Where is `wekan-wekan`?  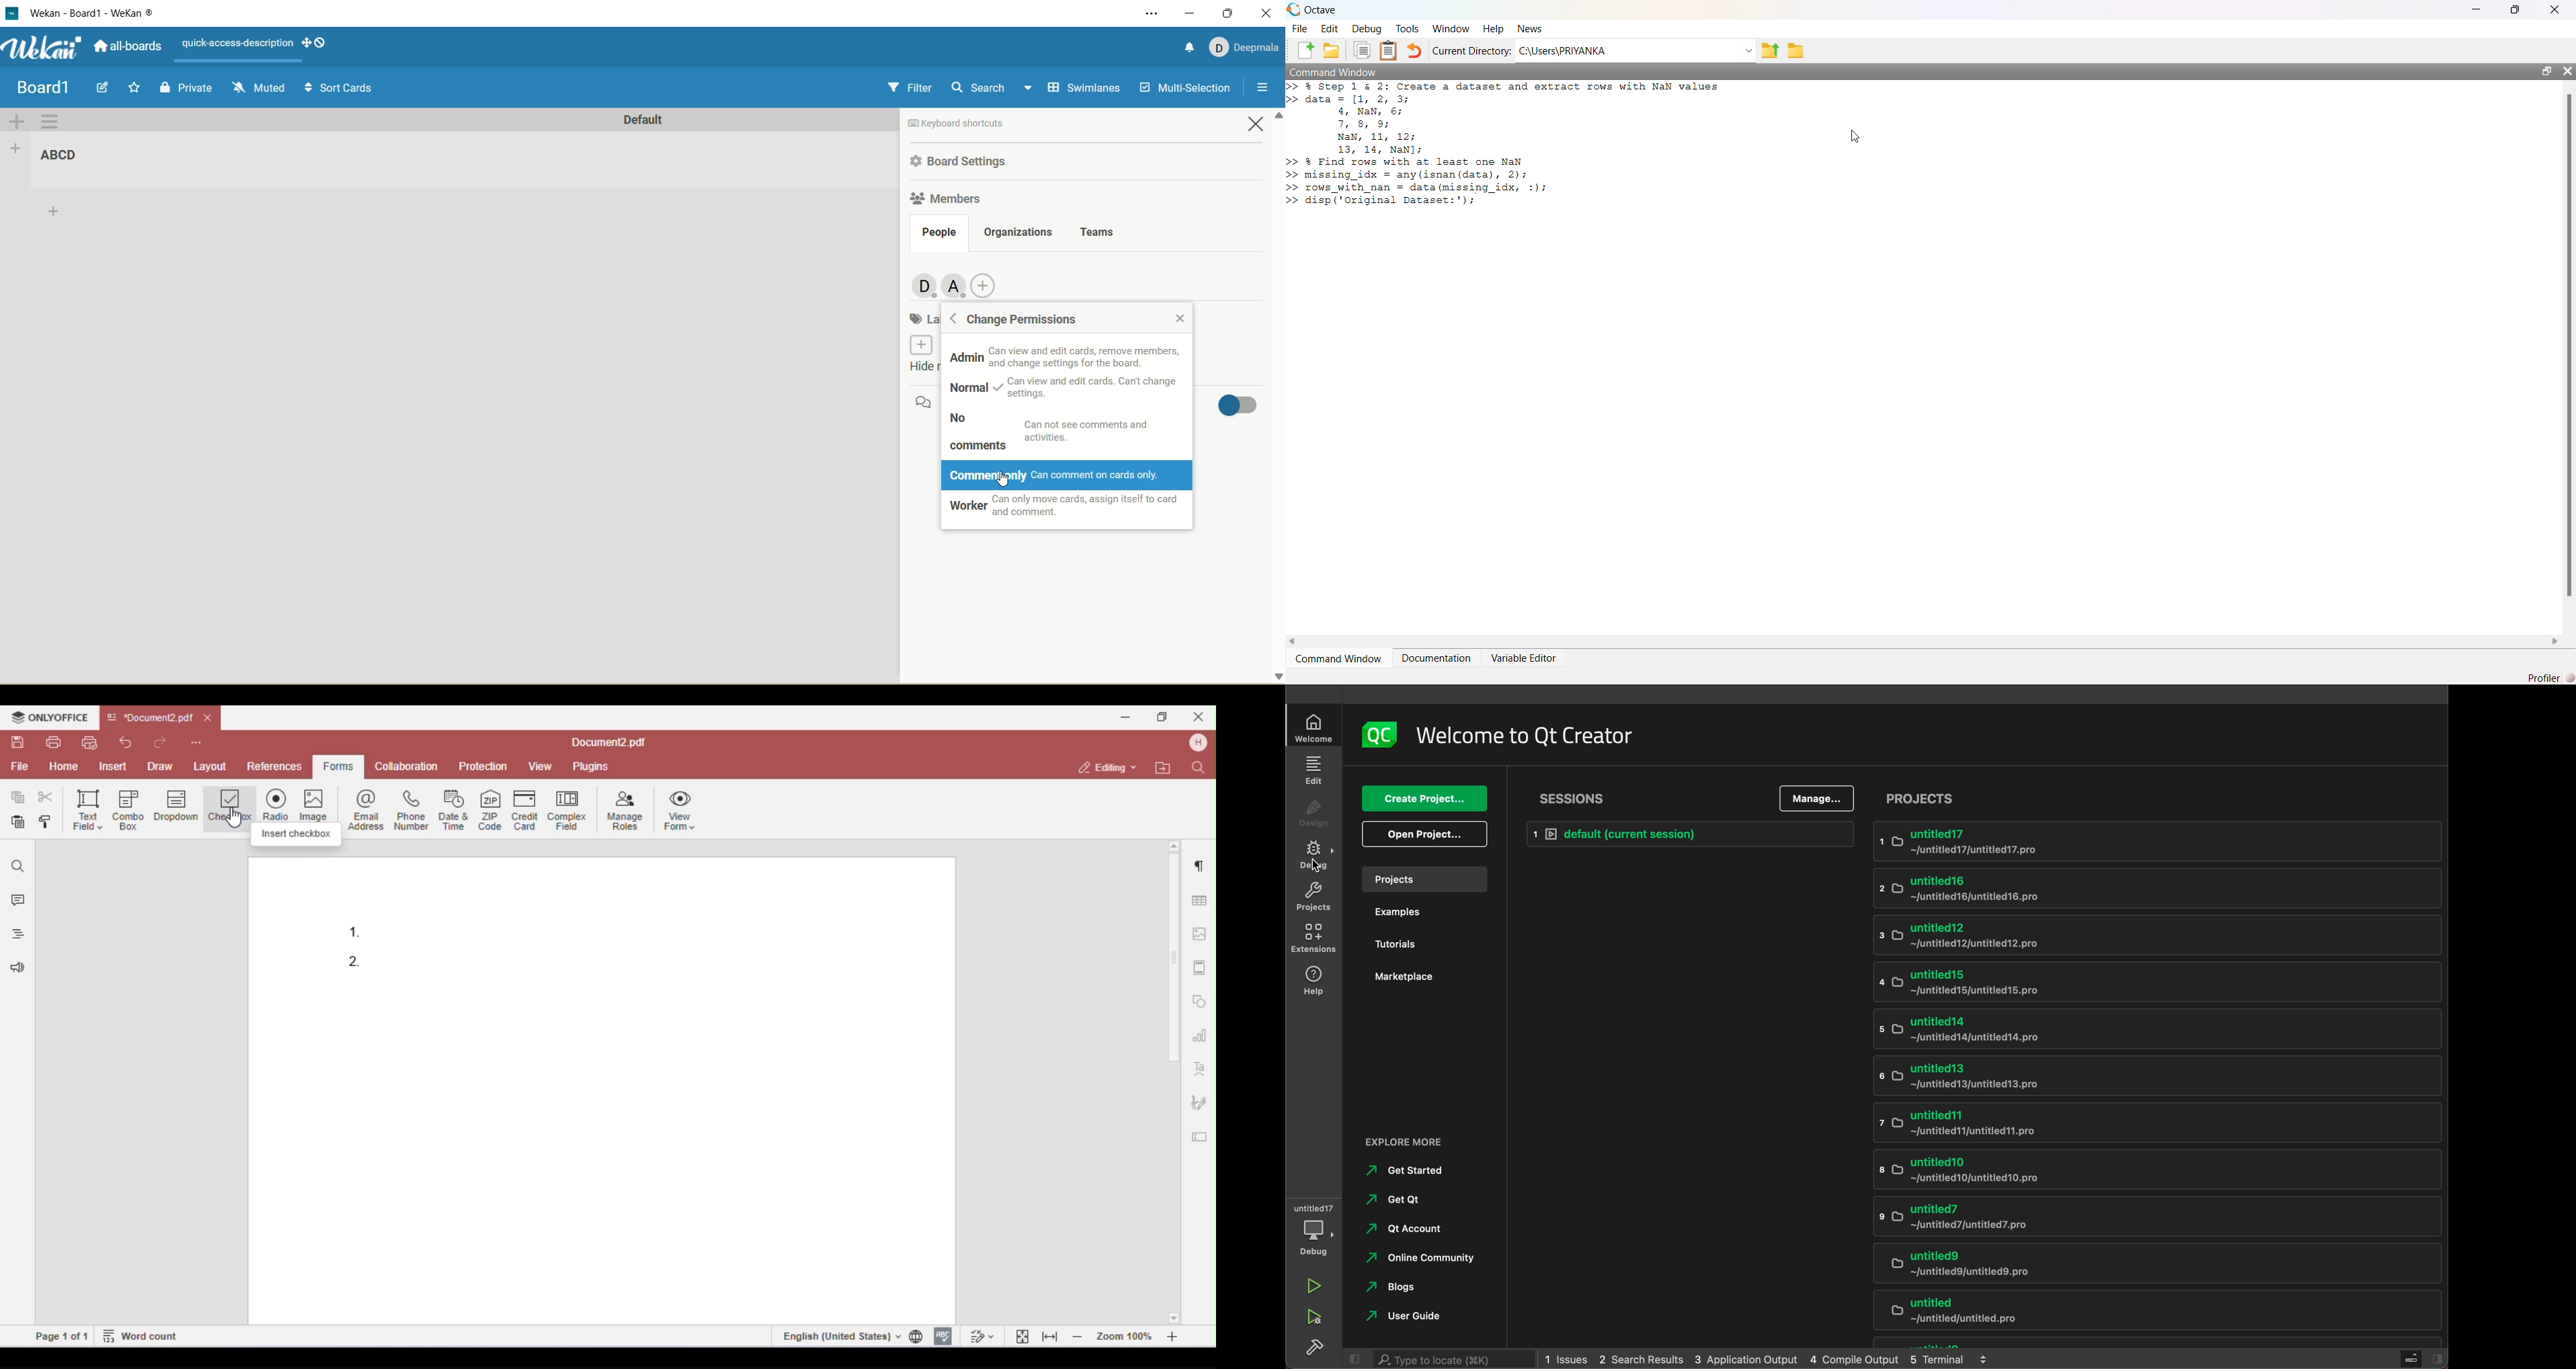
wekan-wekan is located at coordinates (92, 13).